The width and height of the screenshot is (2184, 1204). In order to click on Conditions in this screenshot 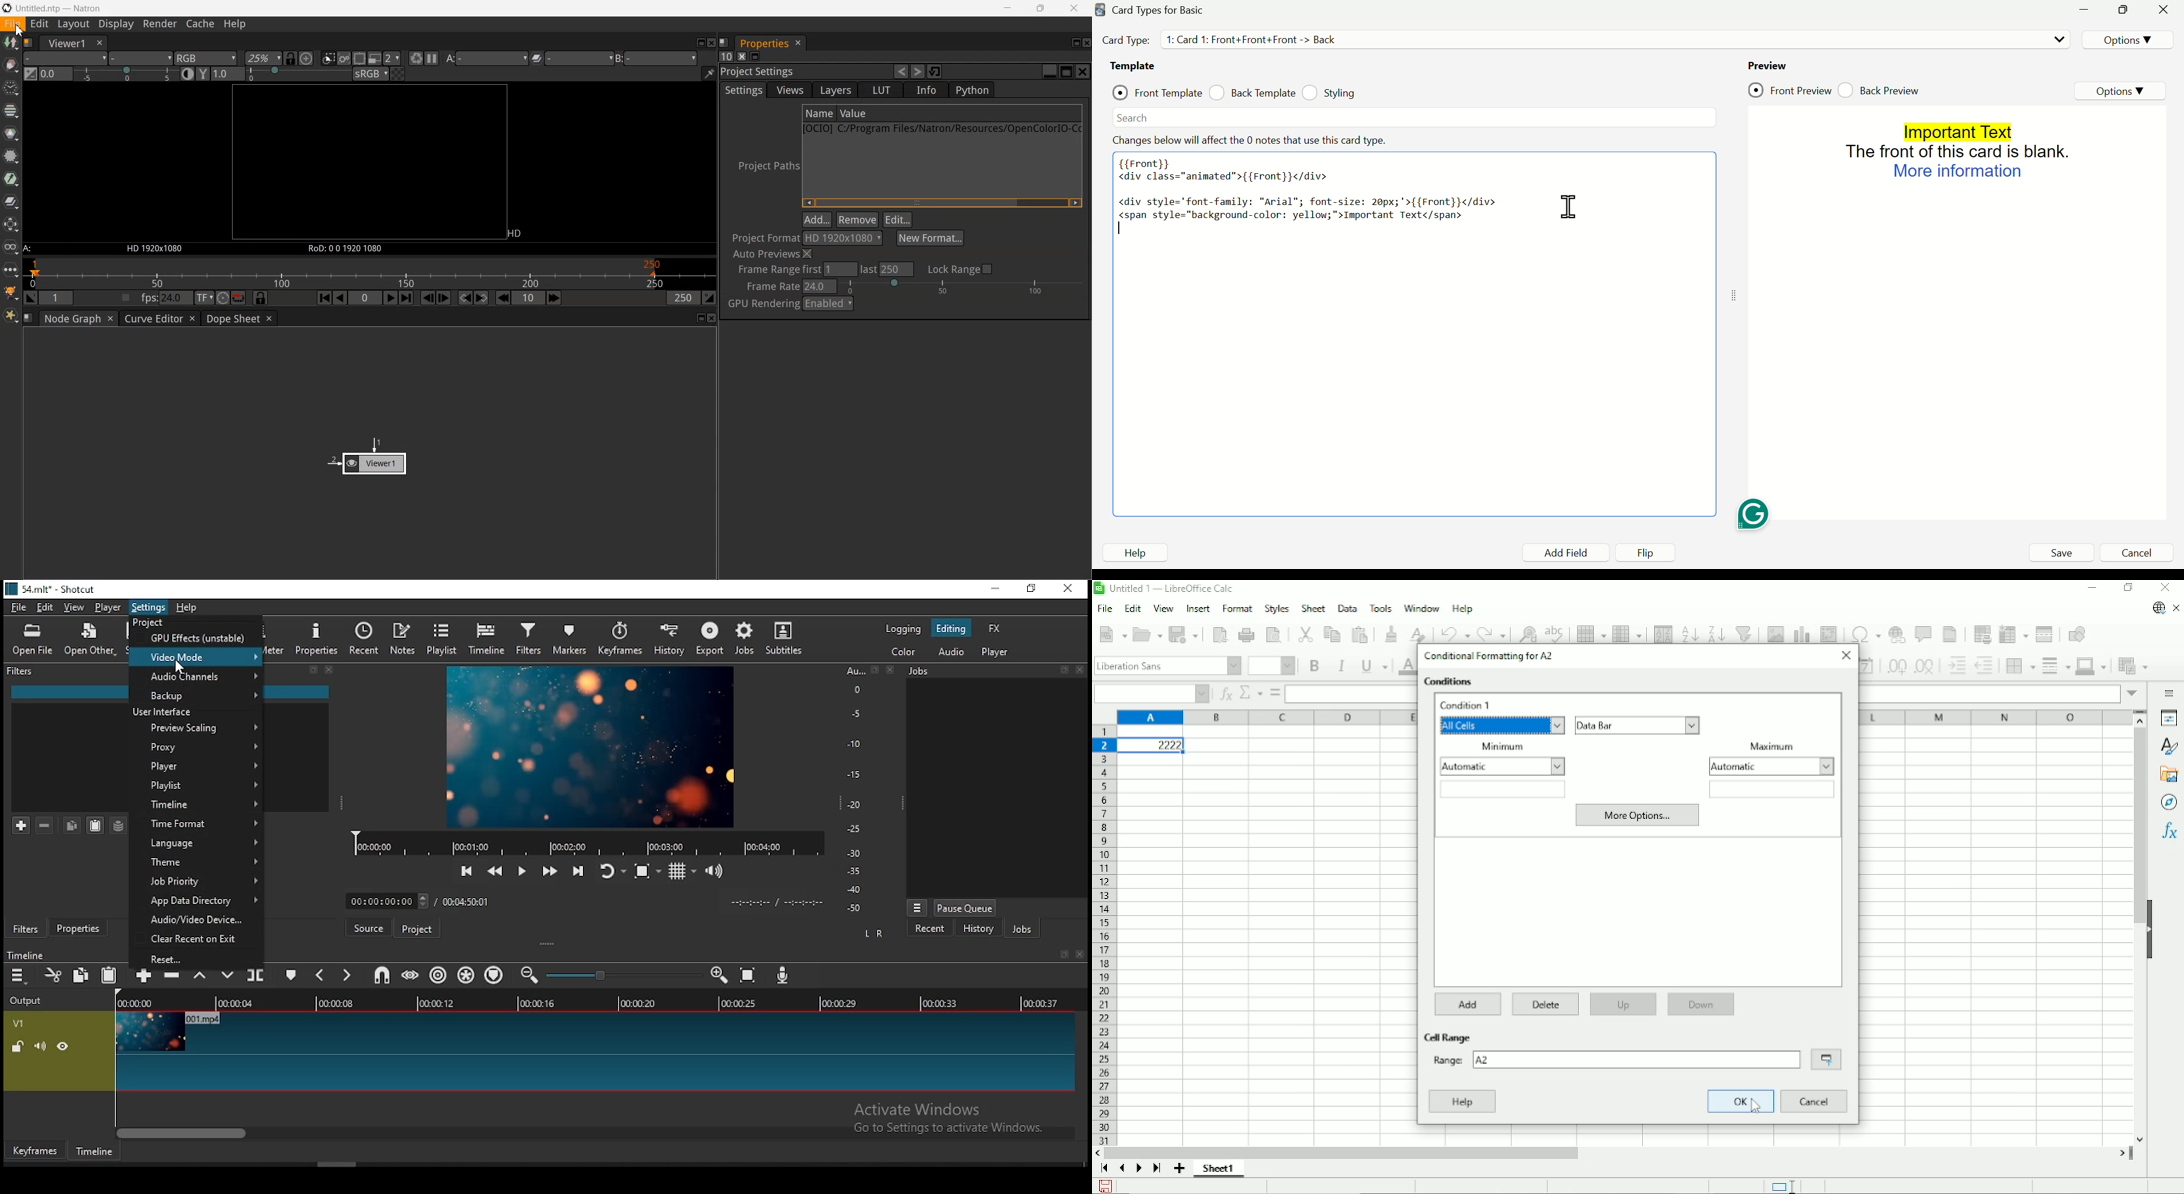, I will do `click(1451, 682)`.